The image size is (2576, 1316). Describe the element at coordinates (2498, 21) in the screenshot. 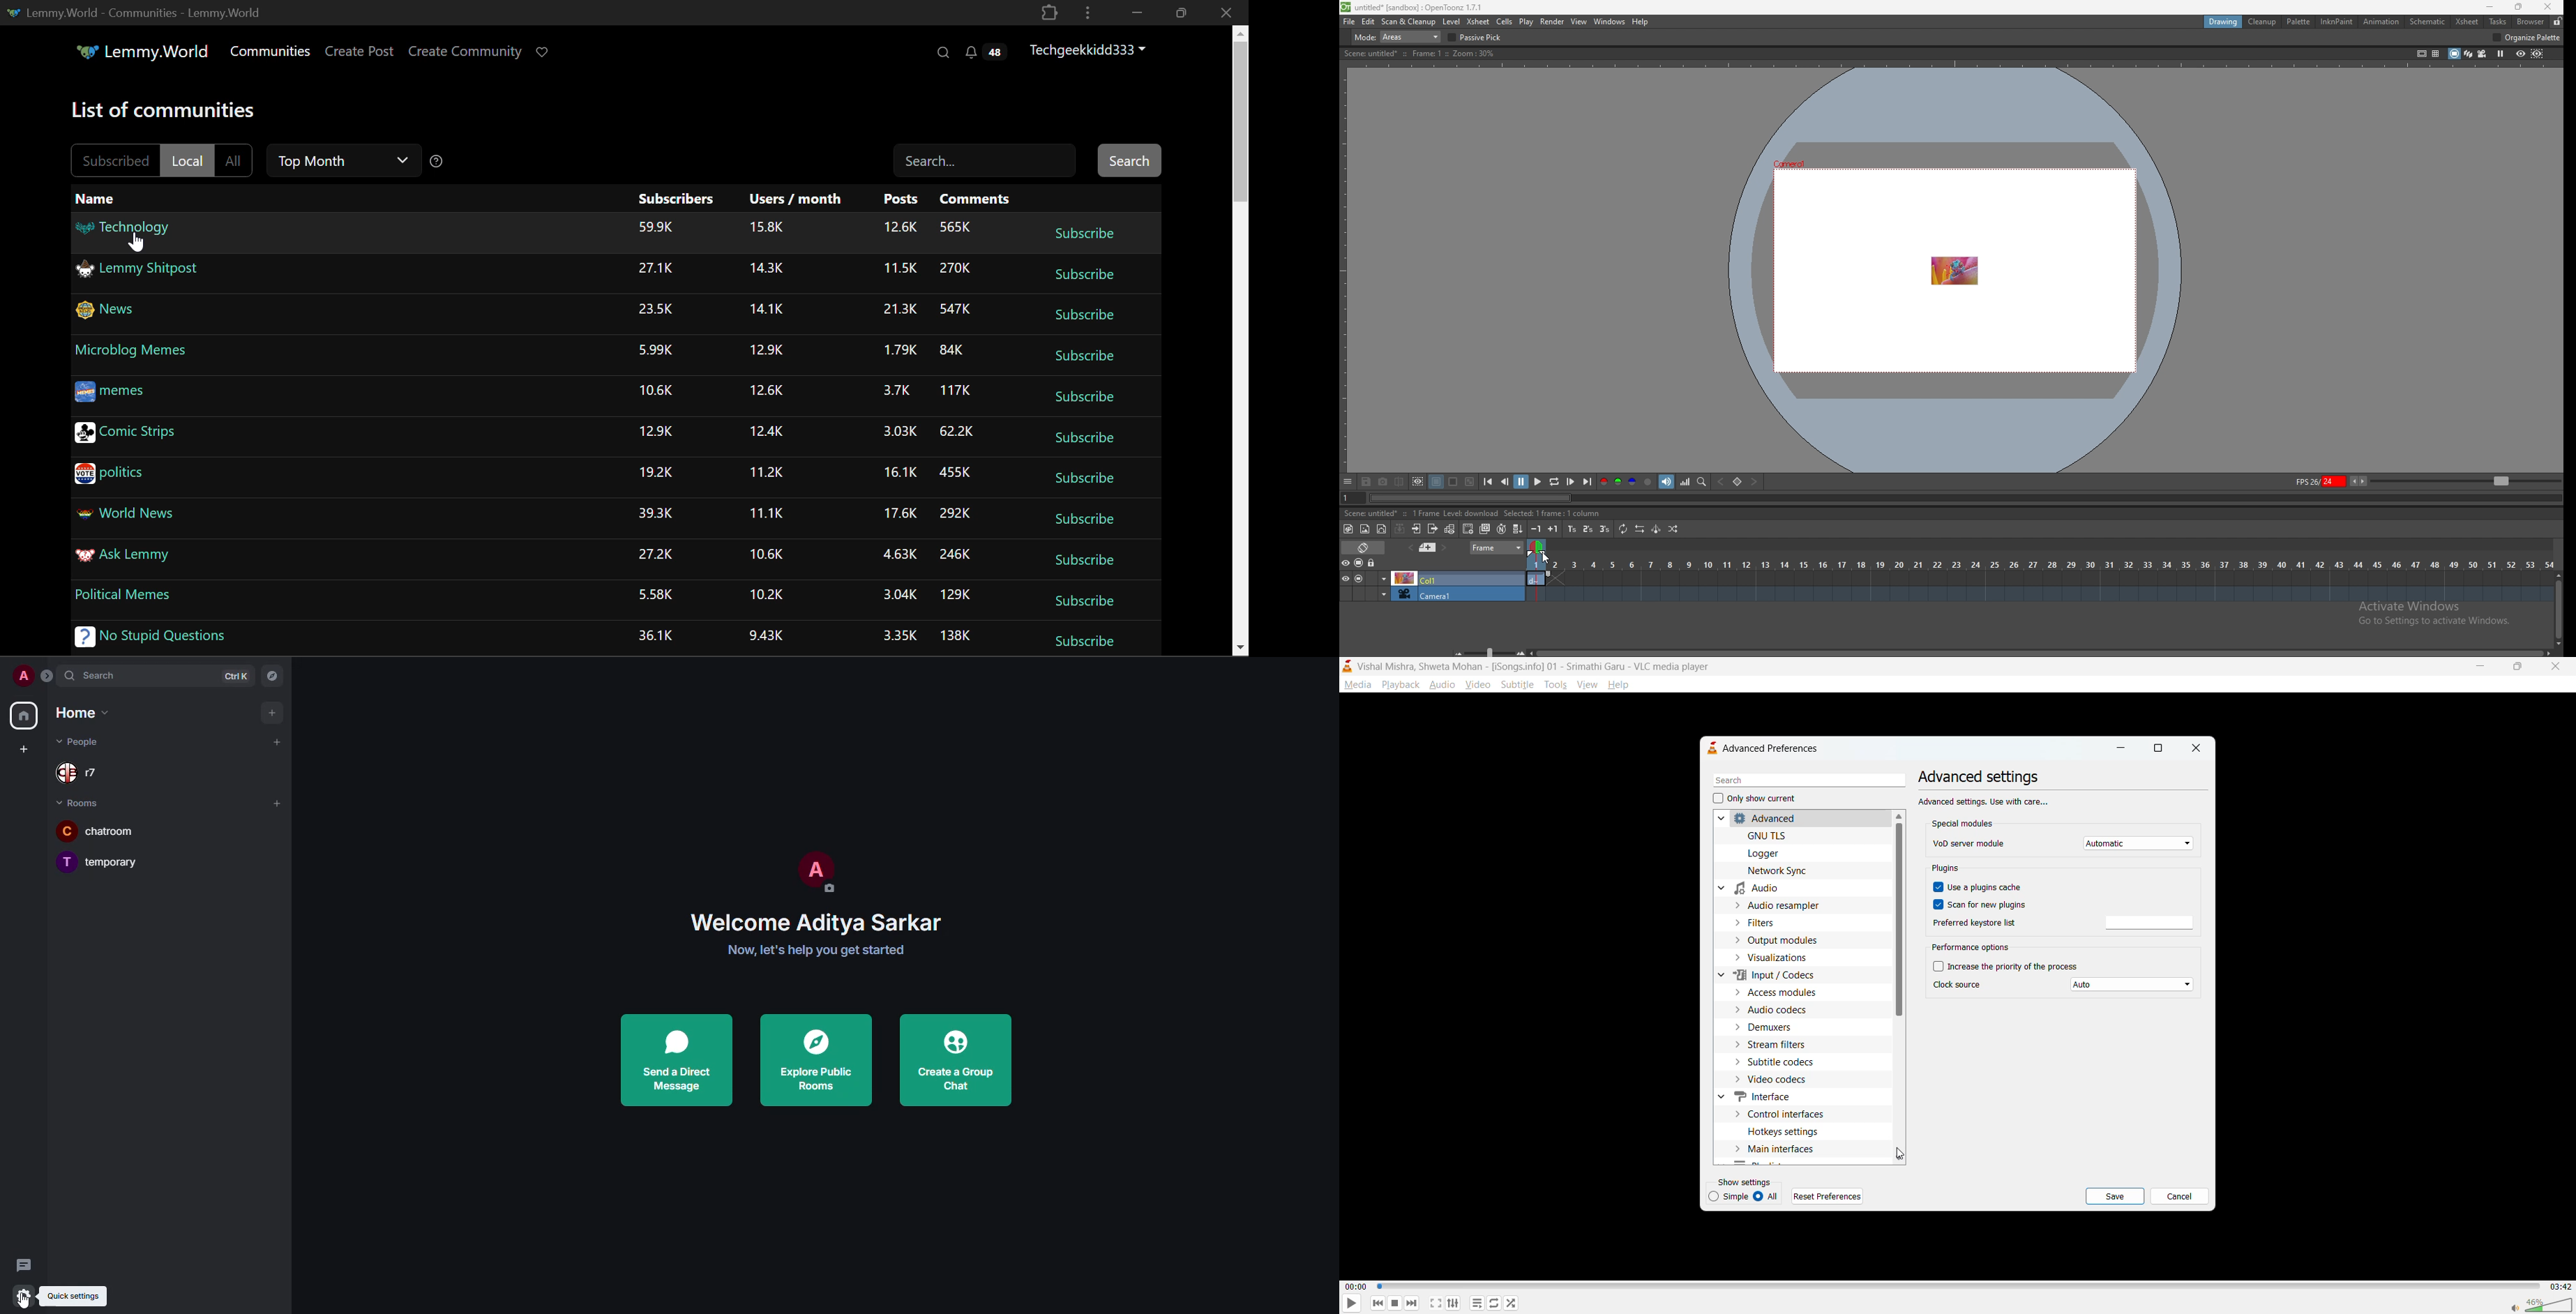

I see `tasks` at that location.